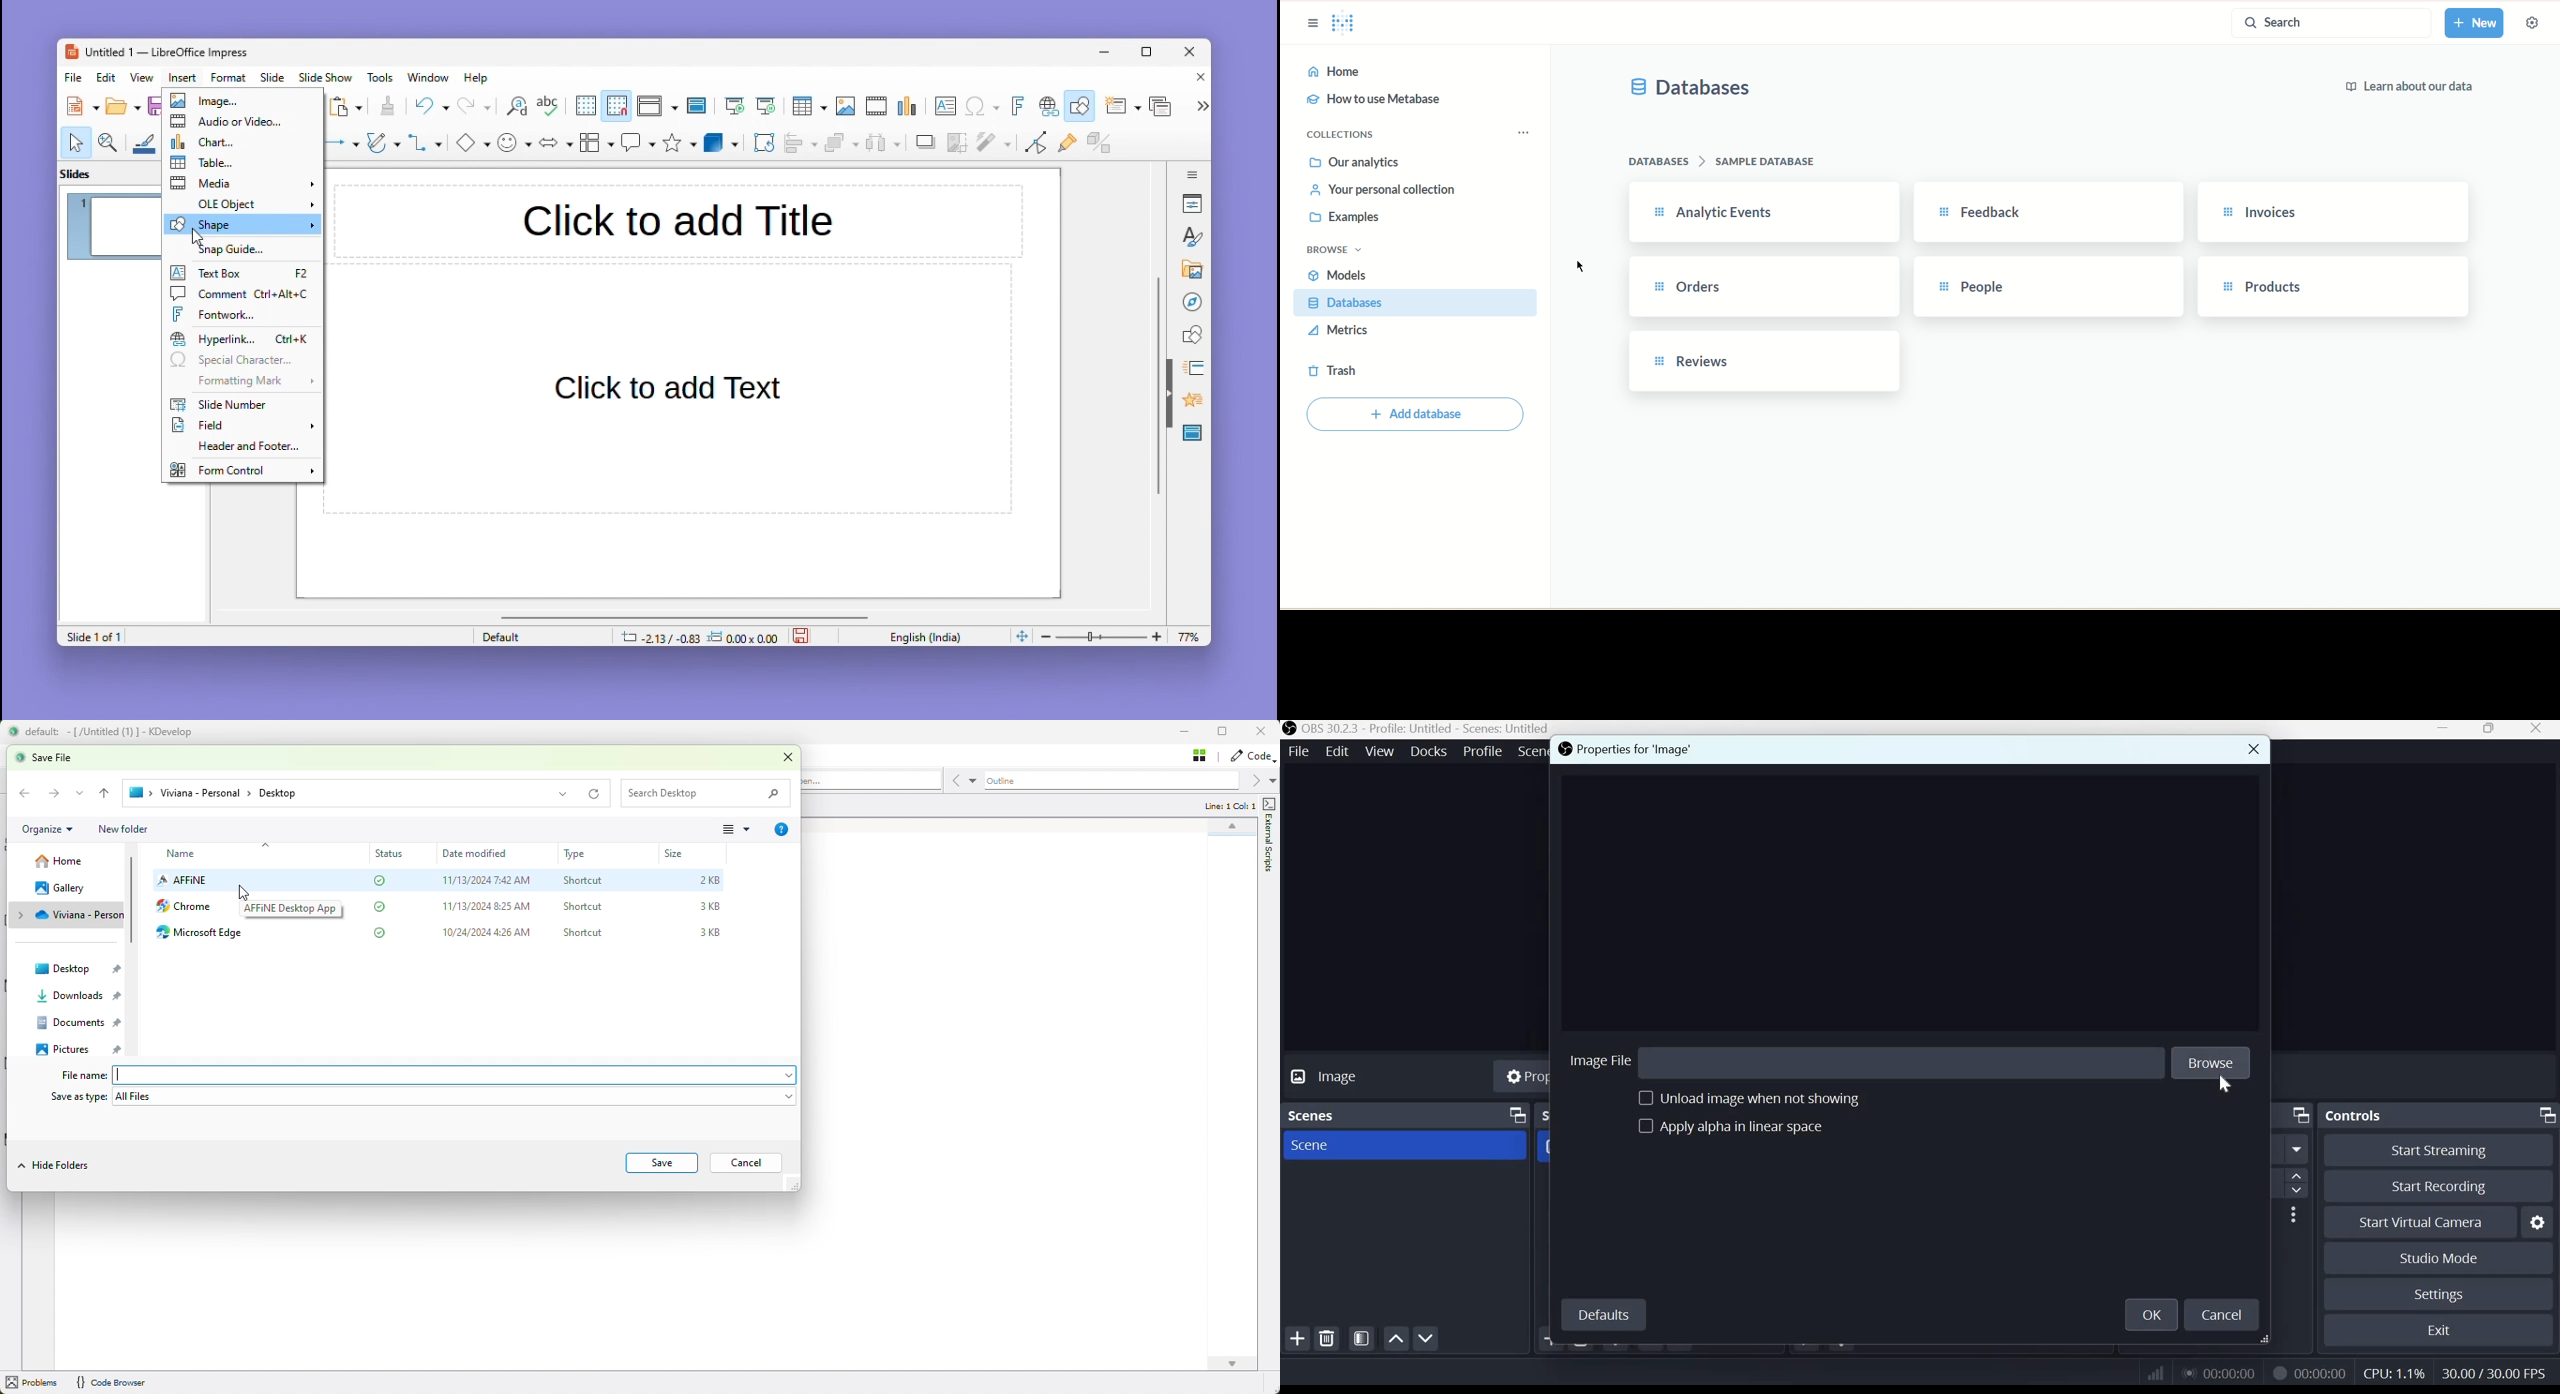 Image resolution: width=2576 pixels, height=1400 pixels. I want to click on Close, so click(1196, 79).